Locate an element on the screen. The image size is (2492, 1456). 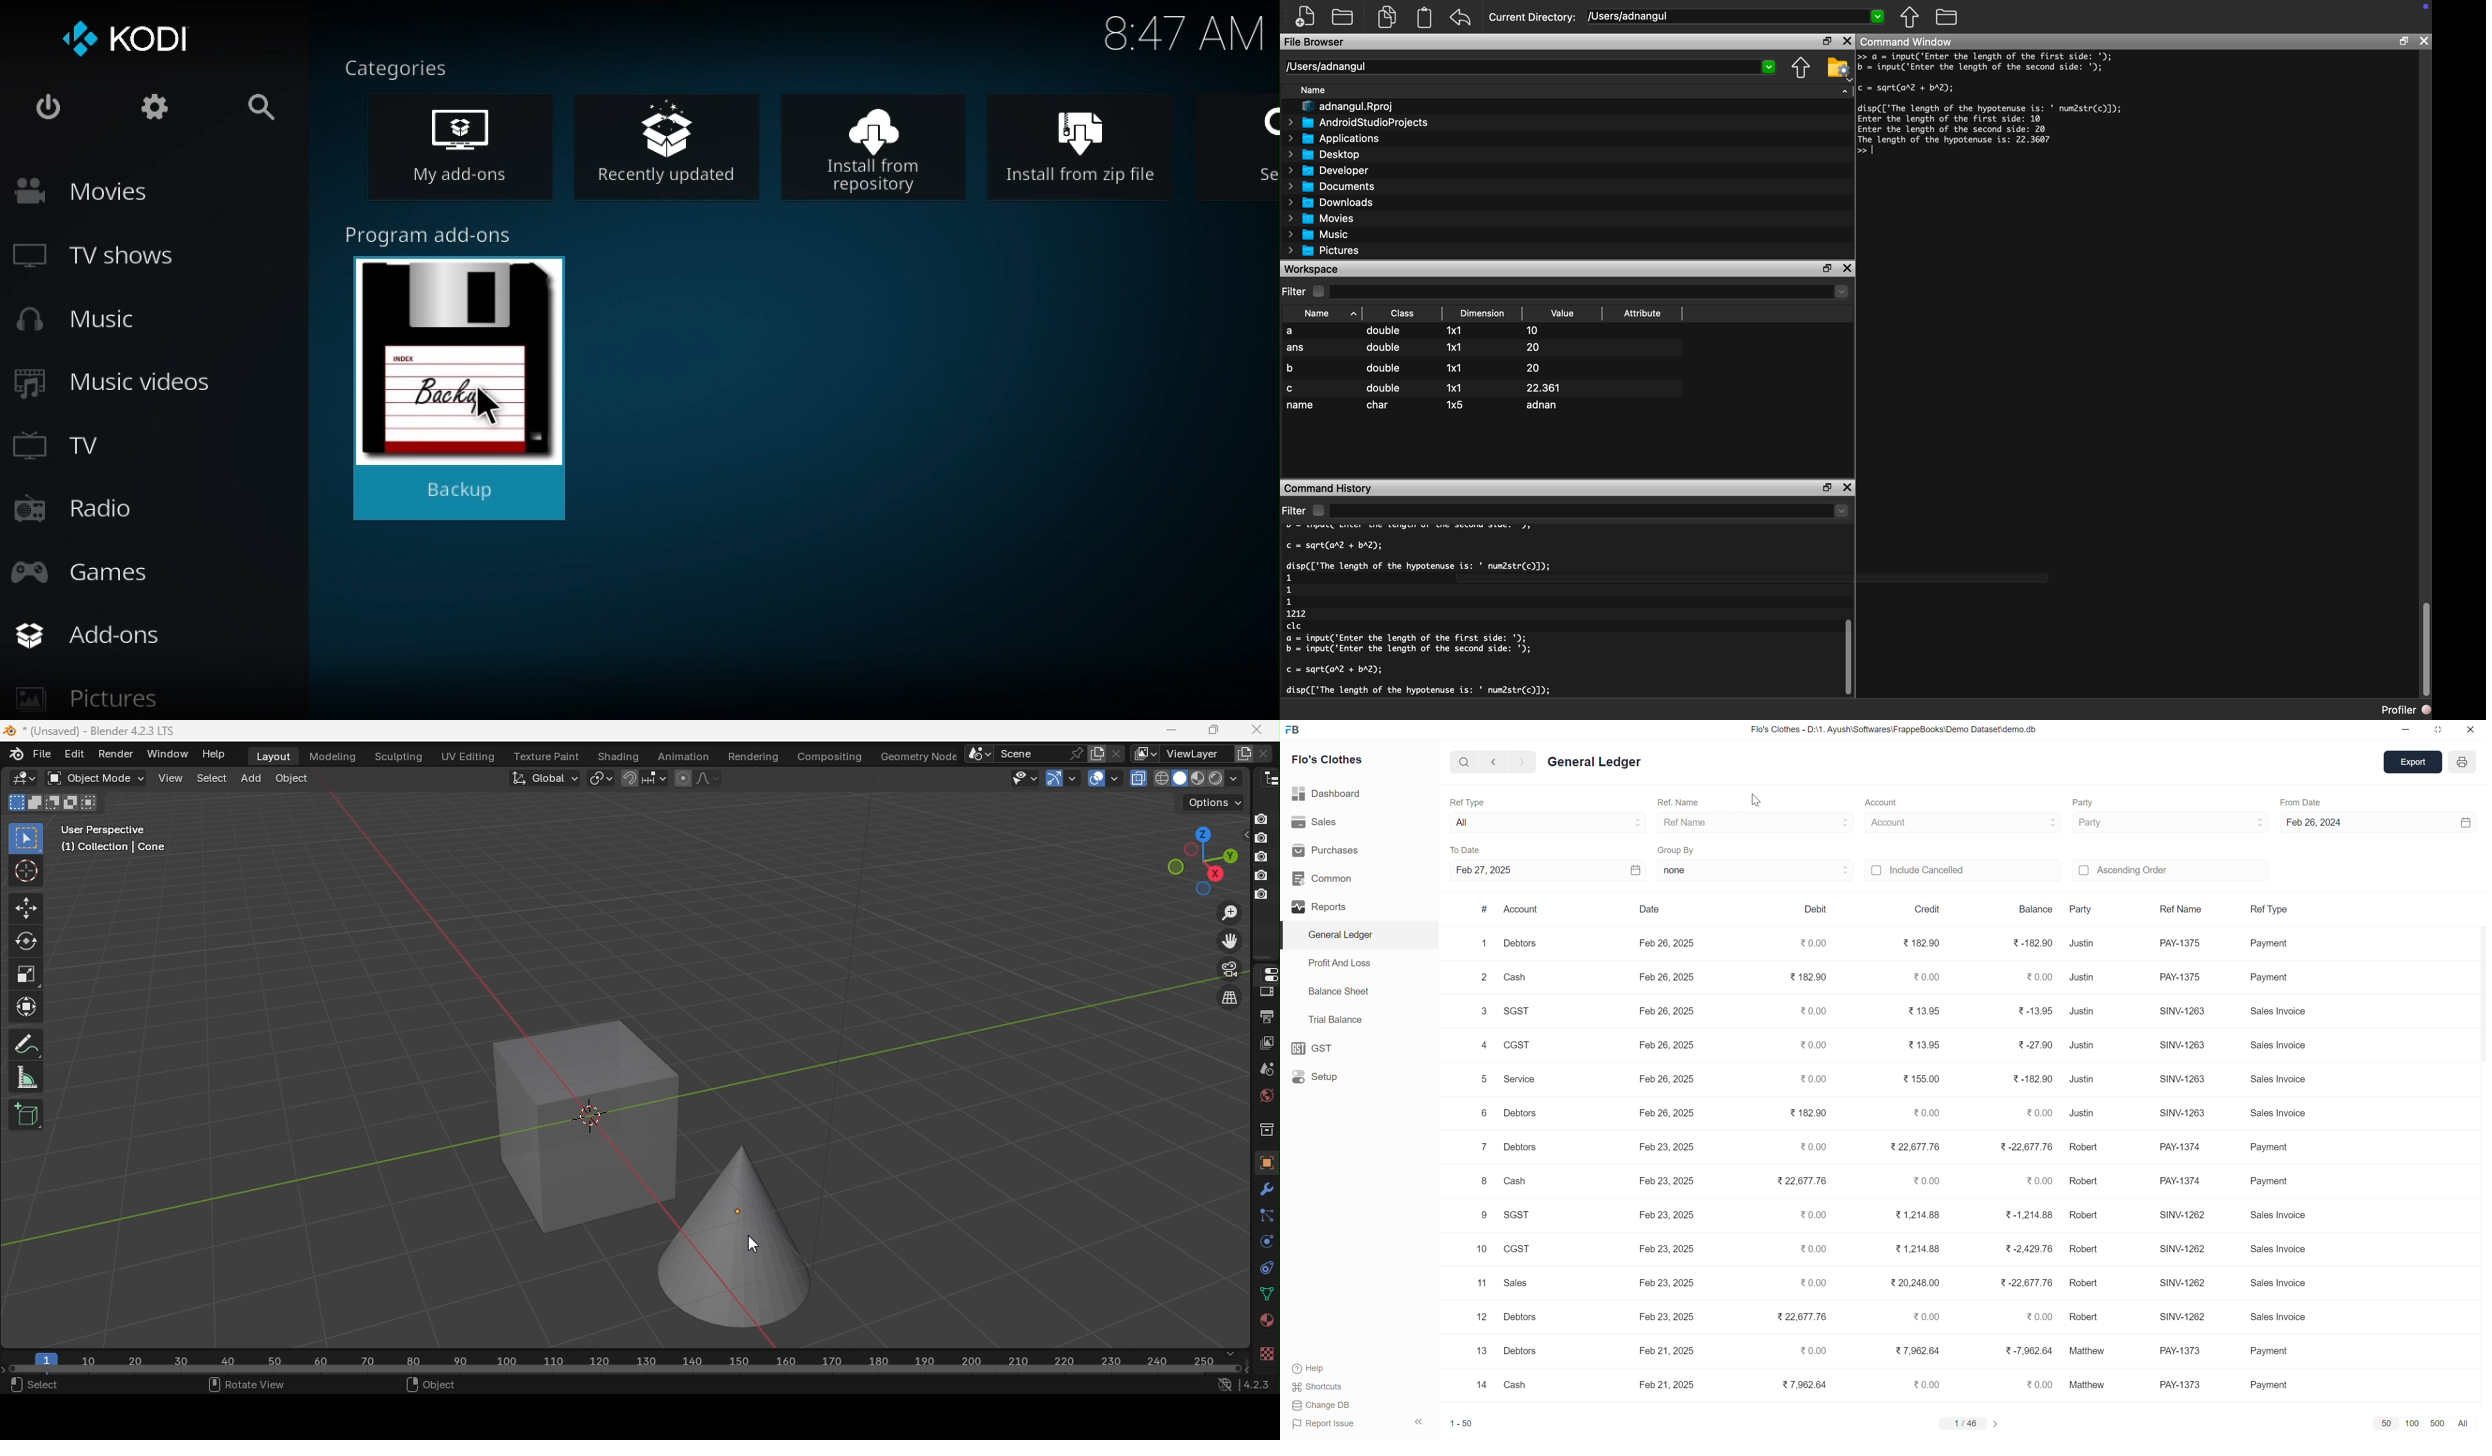
payment is located at coordinates (2272, 1148).